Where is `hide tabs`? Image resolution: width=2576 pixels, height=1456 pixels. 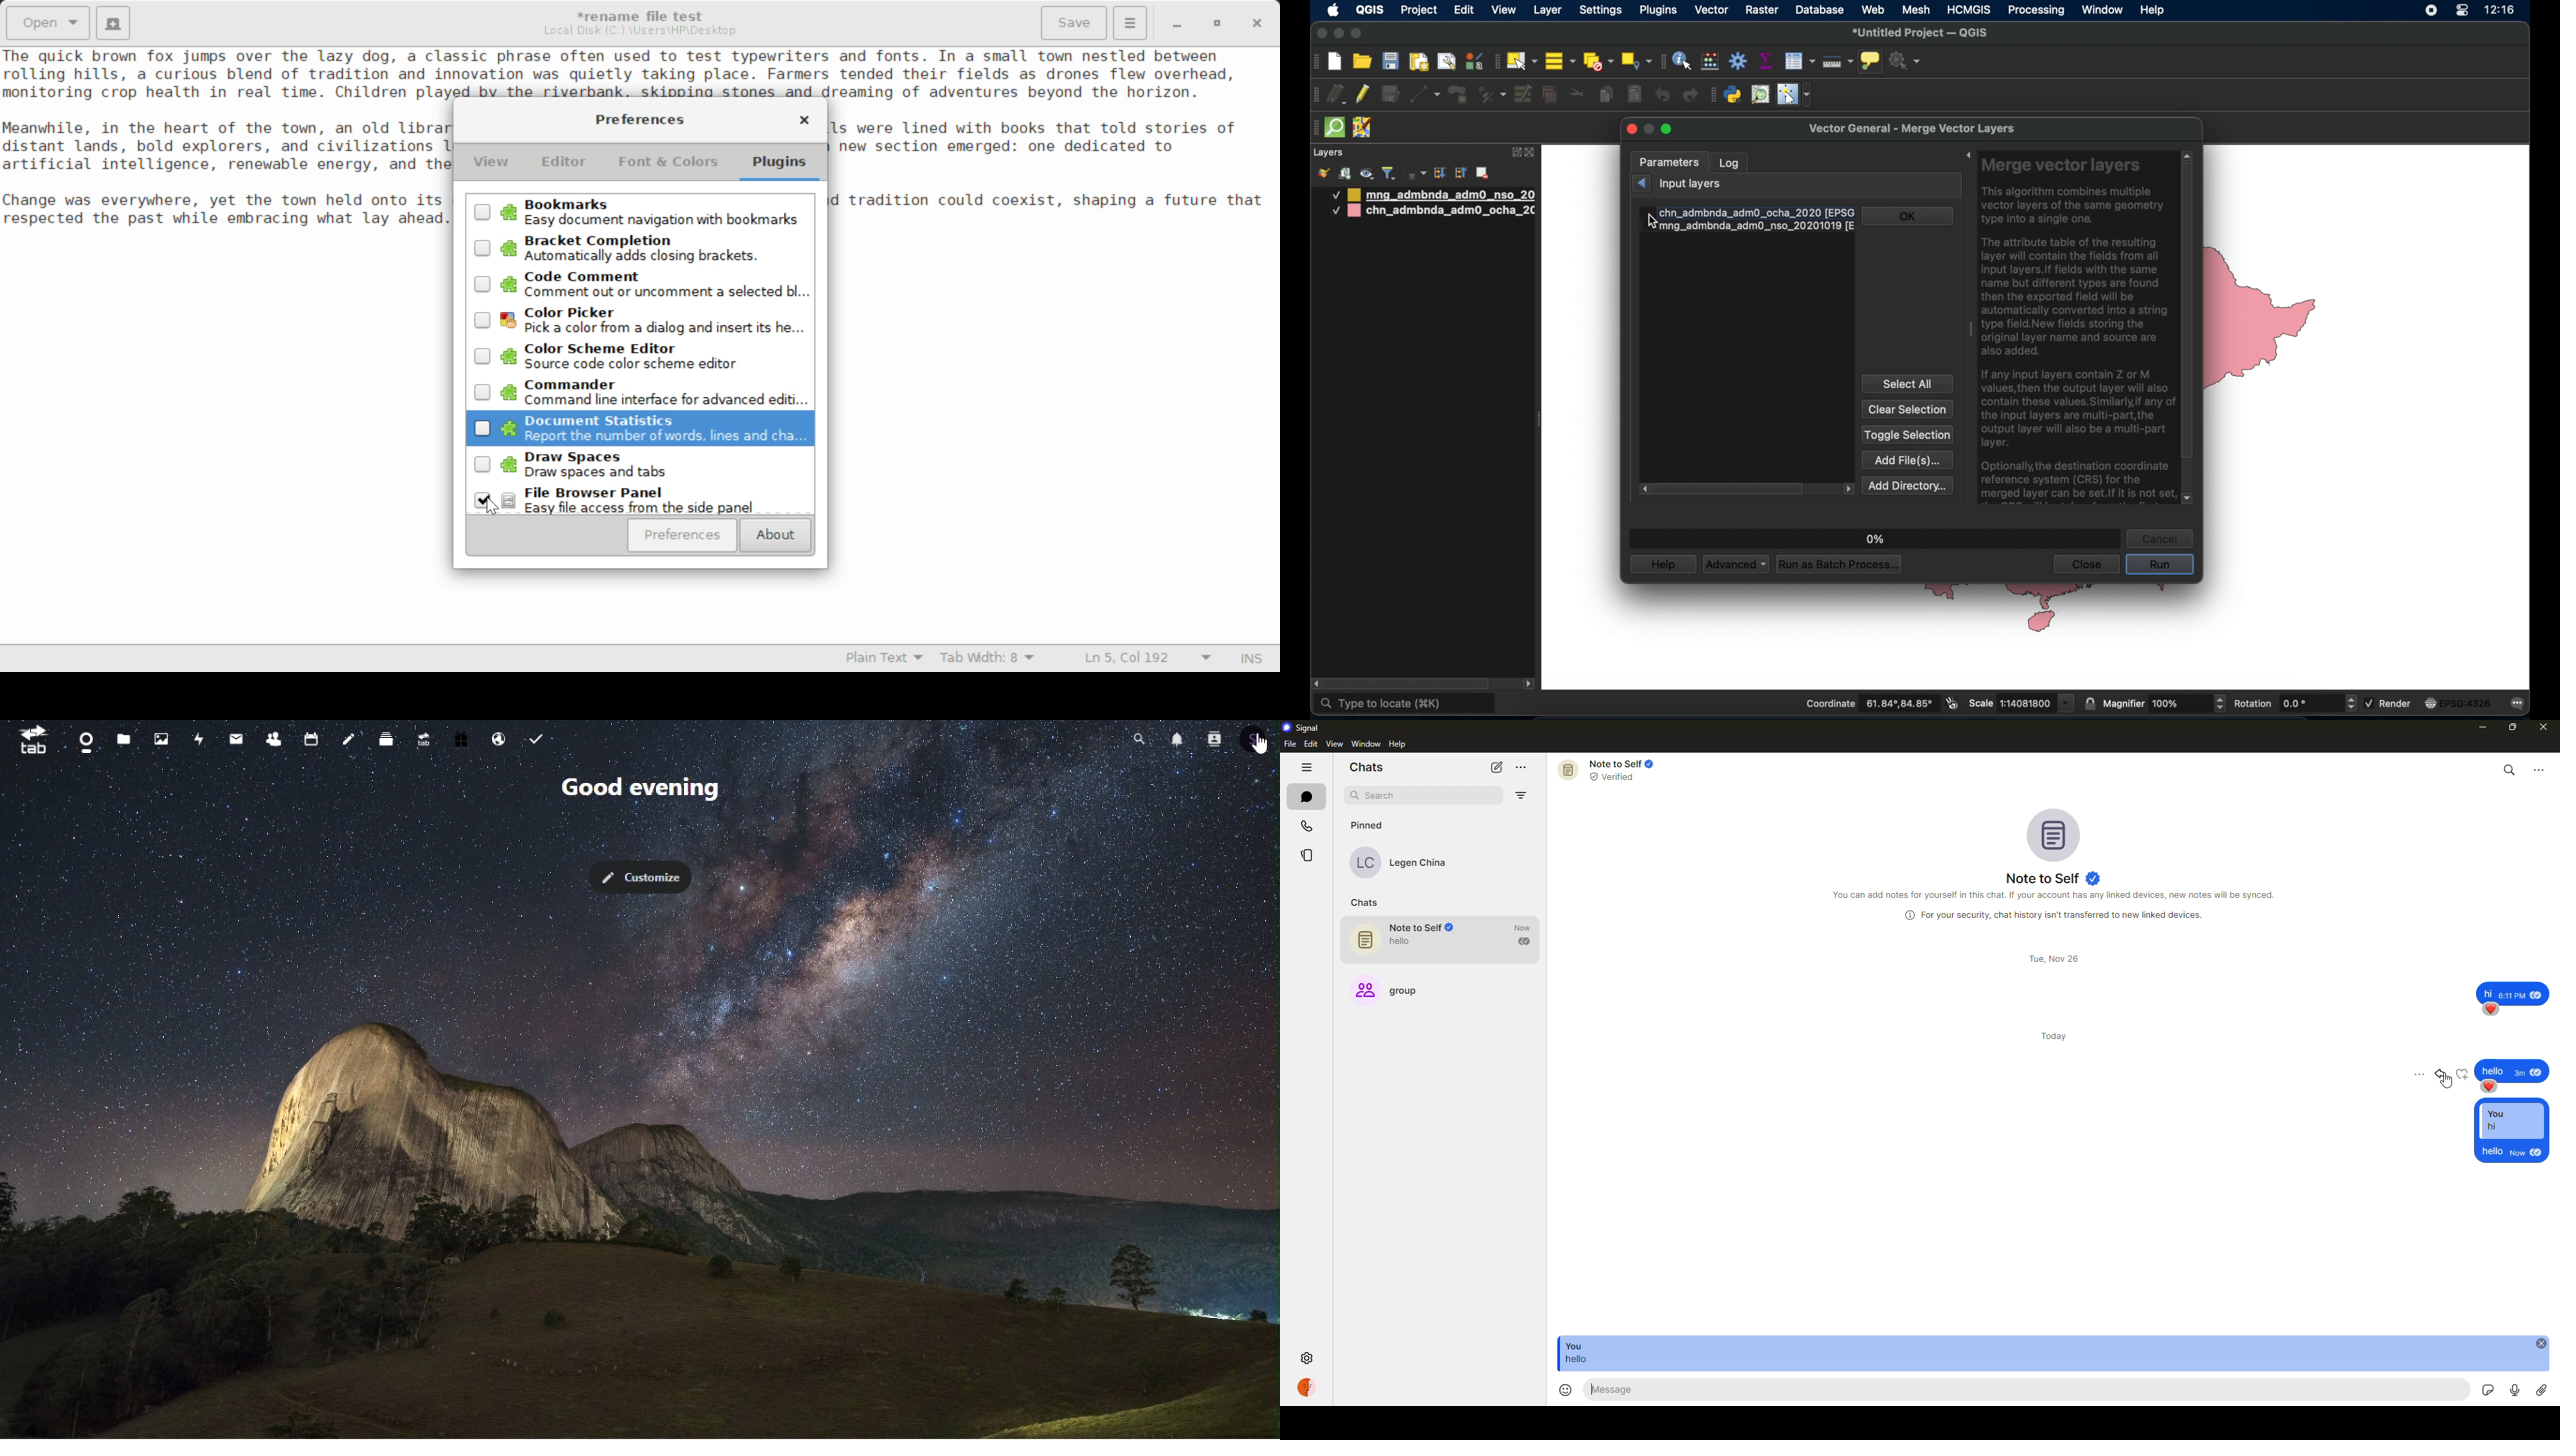
hide tabs is located at coordinates (1308, 767).